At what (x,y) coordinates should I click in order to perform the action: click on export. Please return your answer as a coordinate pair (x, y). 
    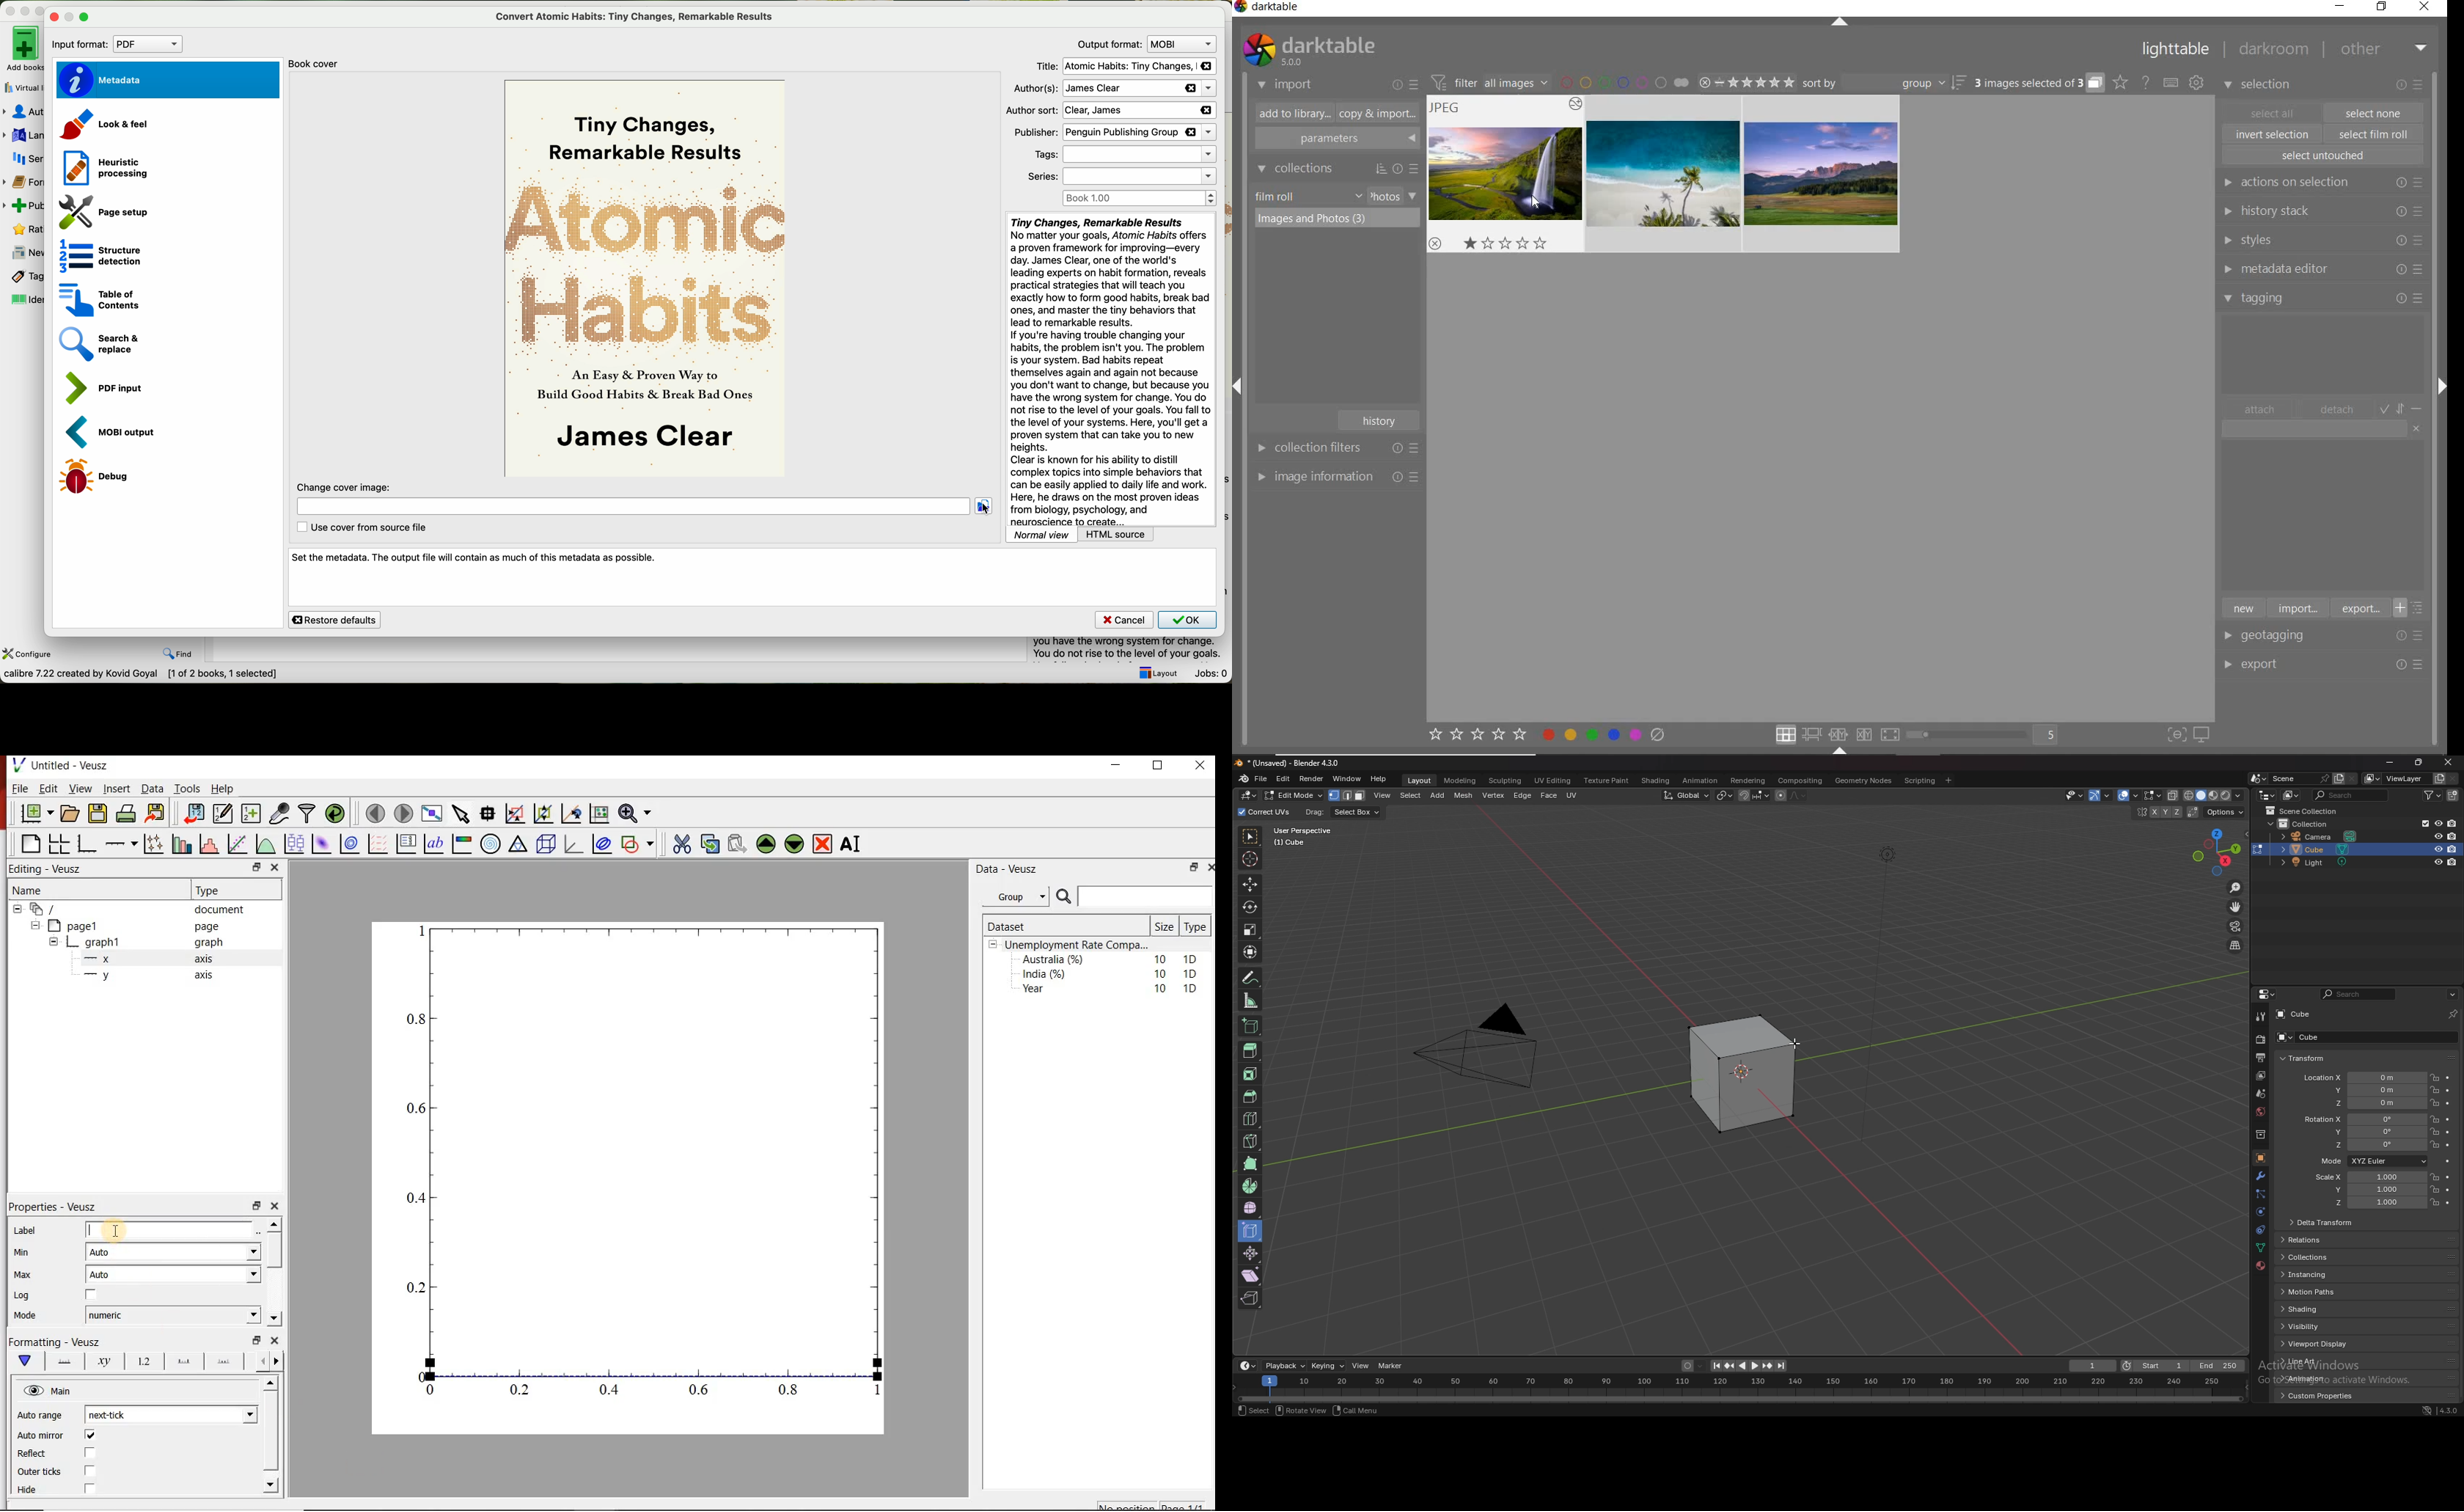
    Looking at the image, I should click on (2277, 663).